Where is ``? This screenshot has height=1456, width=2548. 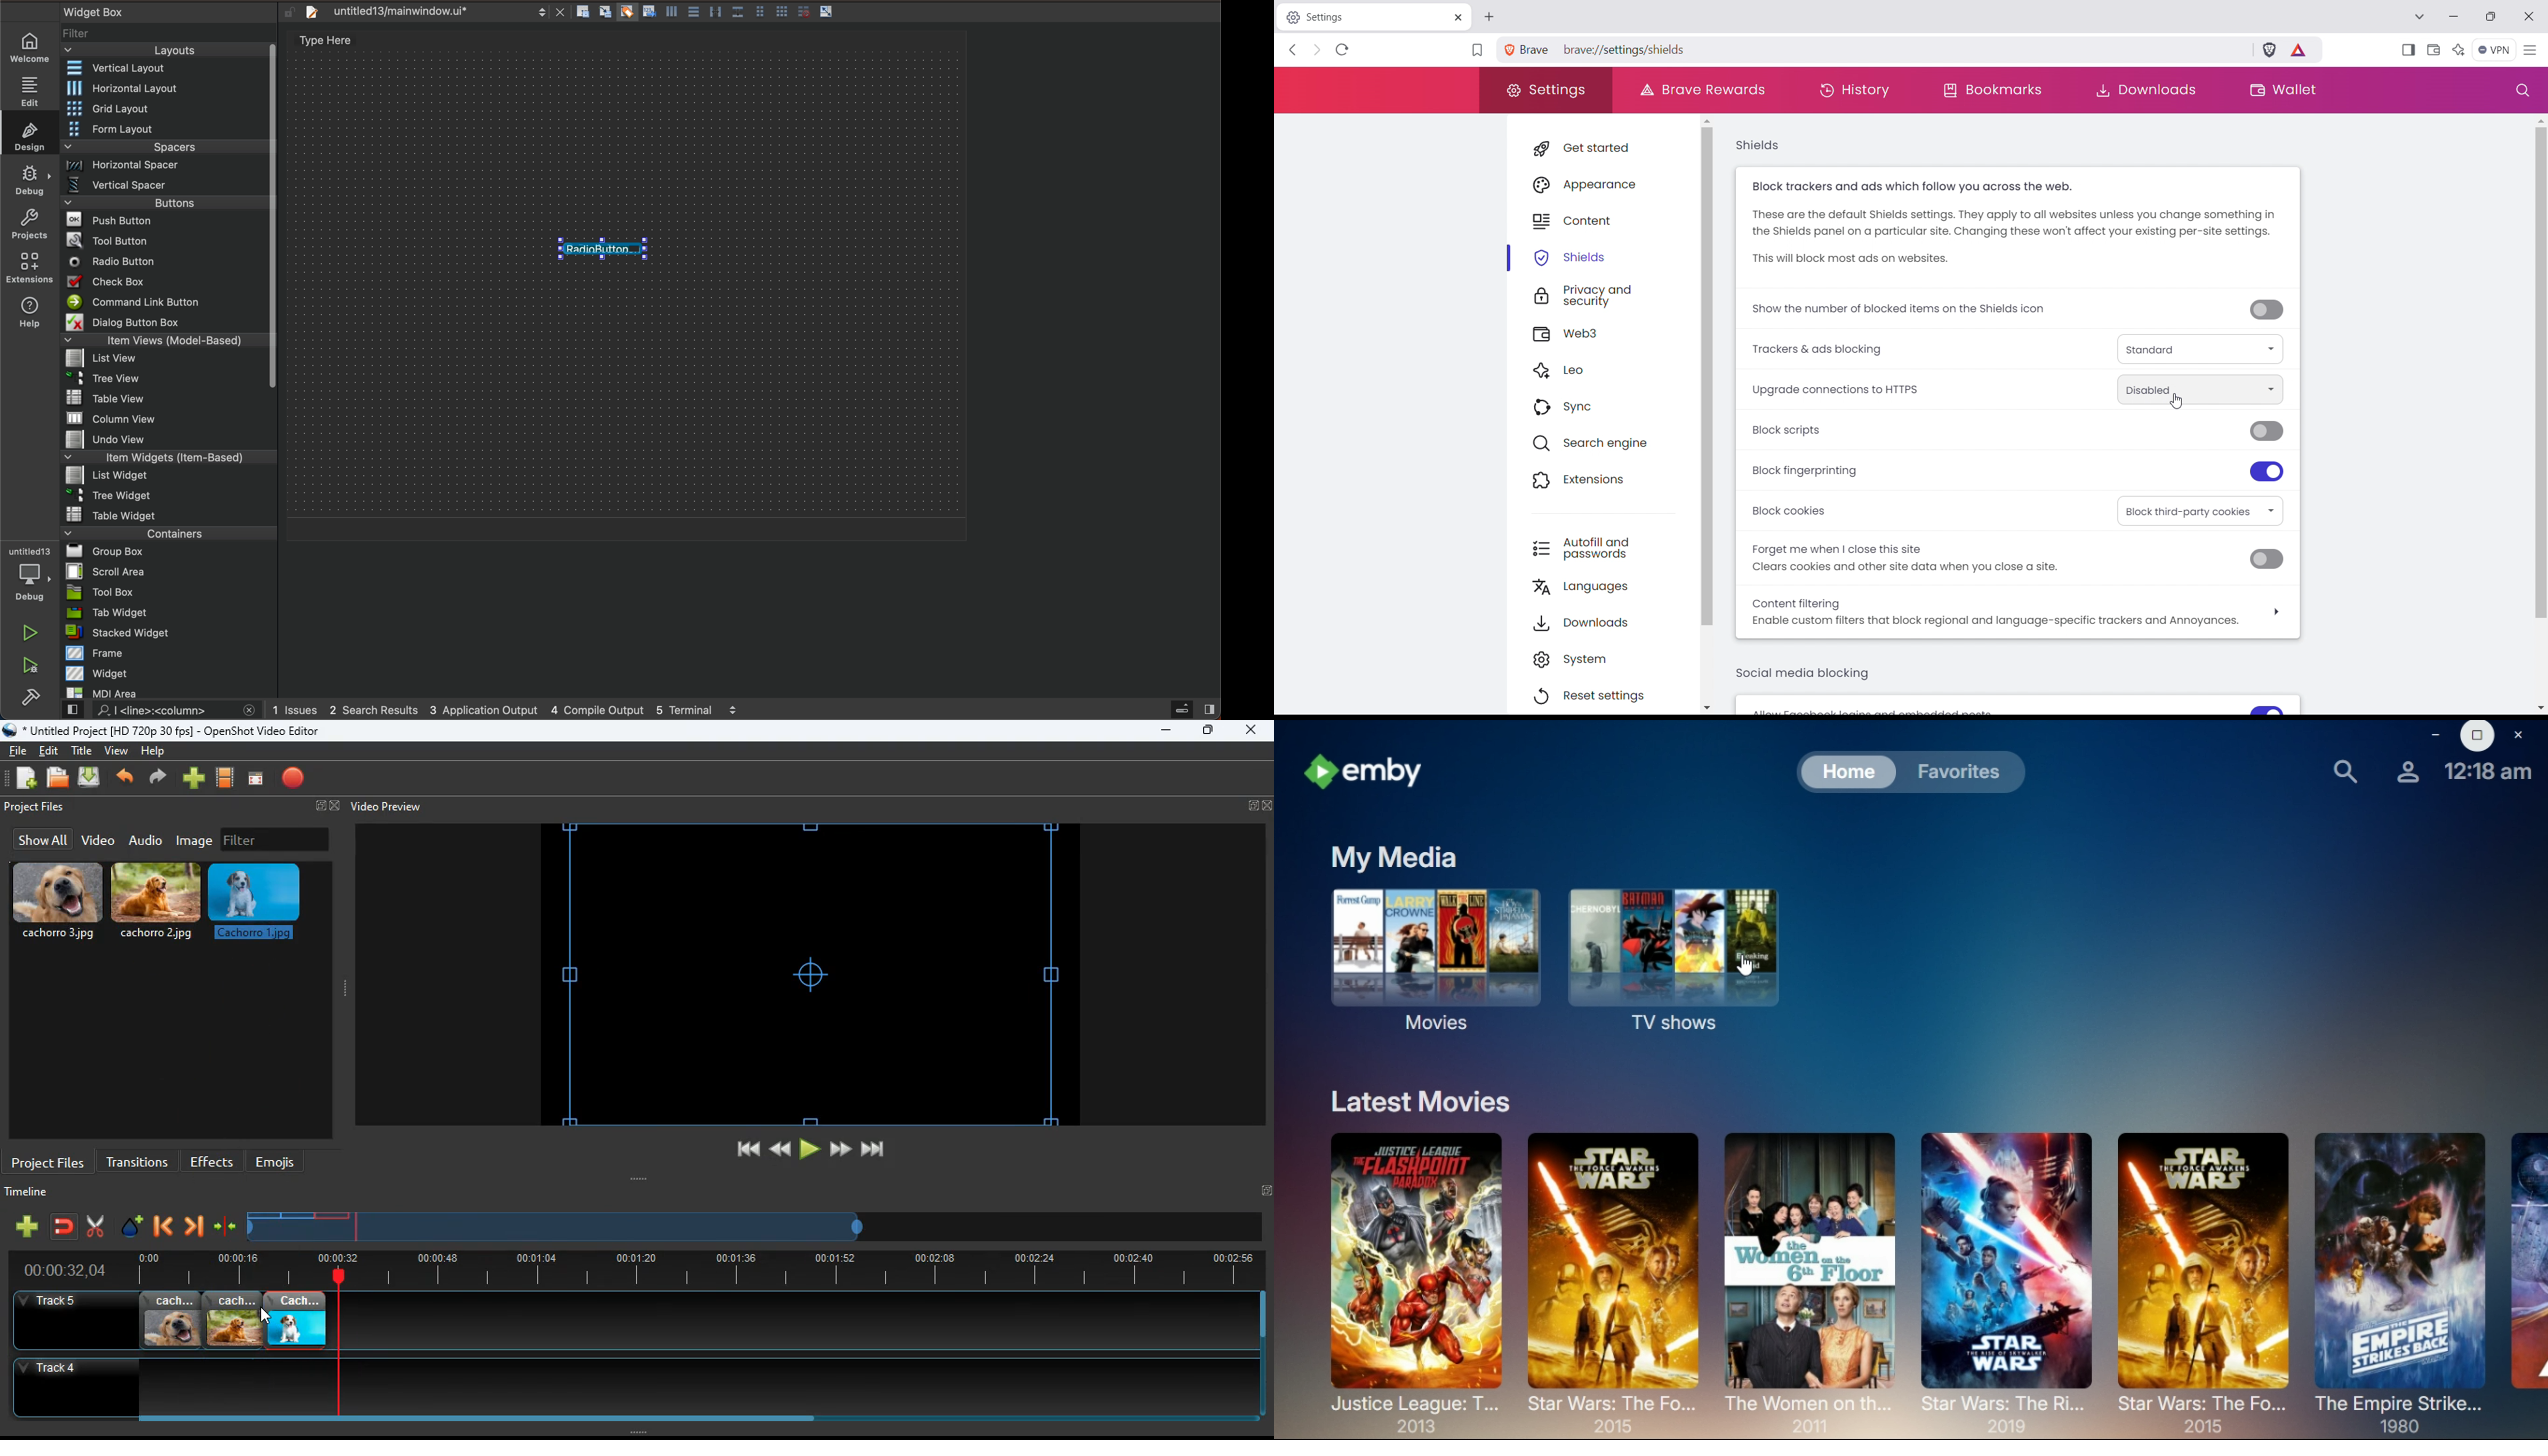  is located at coordinates (801, 11).